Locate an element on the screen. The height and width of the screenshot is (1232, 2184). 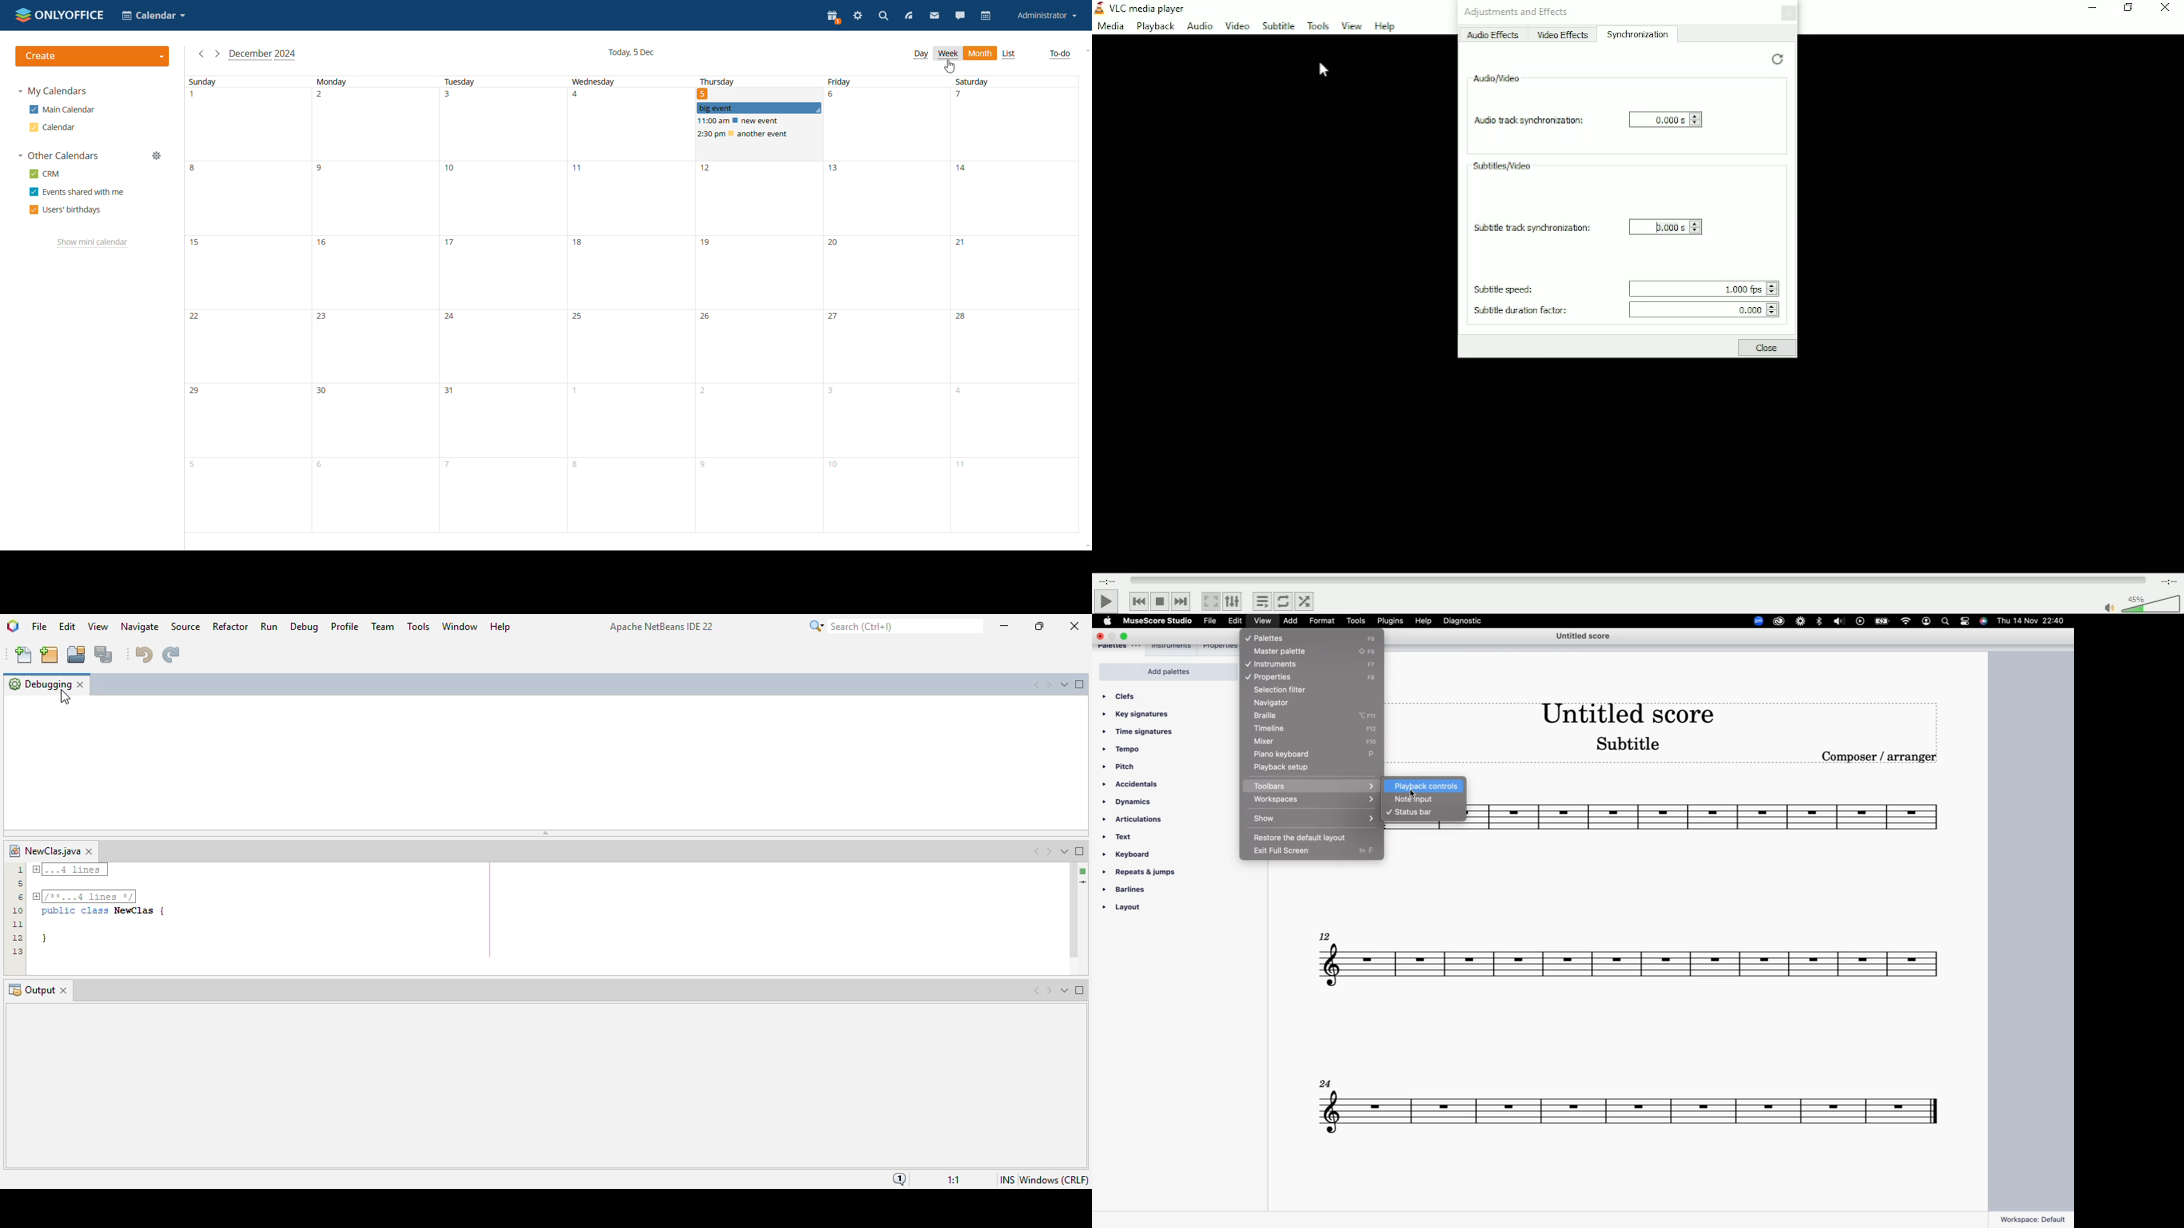
Total duration is located at coordinates (2168, 579).